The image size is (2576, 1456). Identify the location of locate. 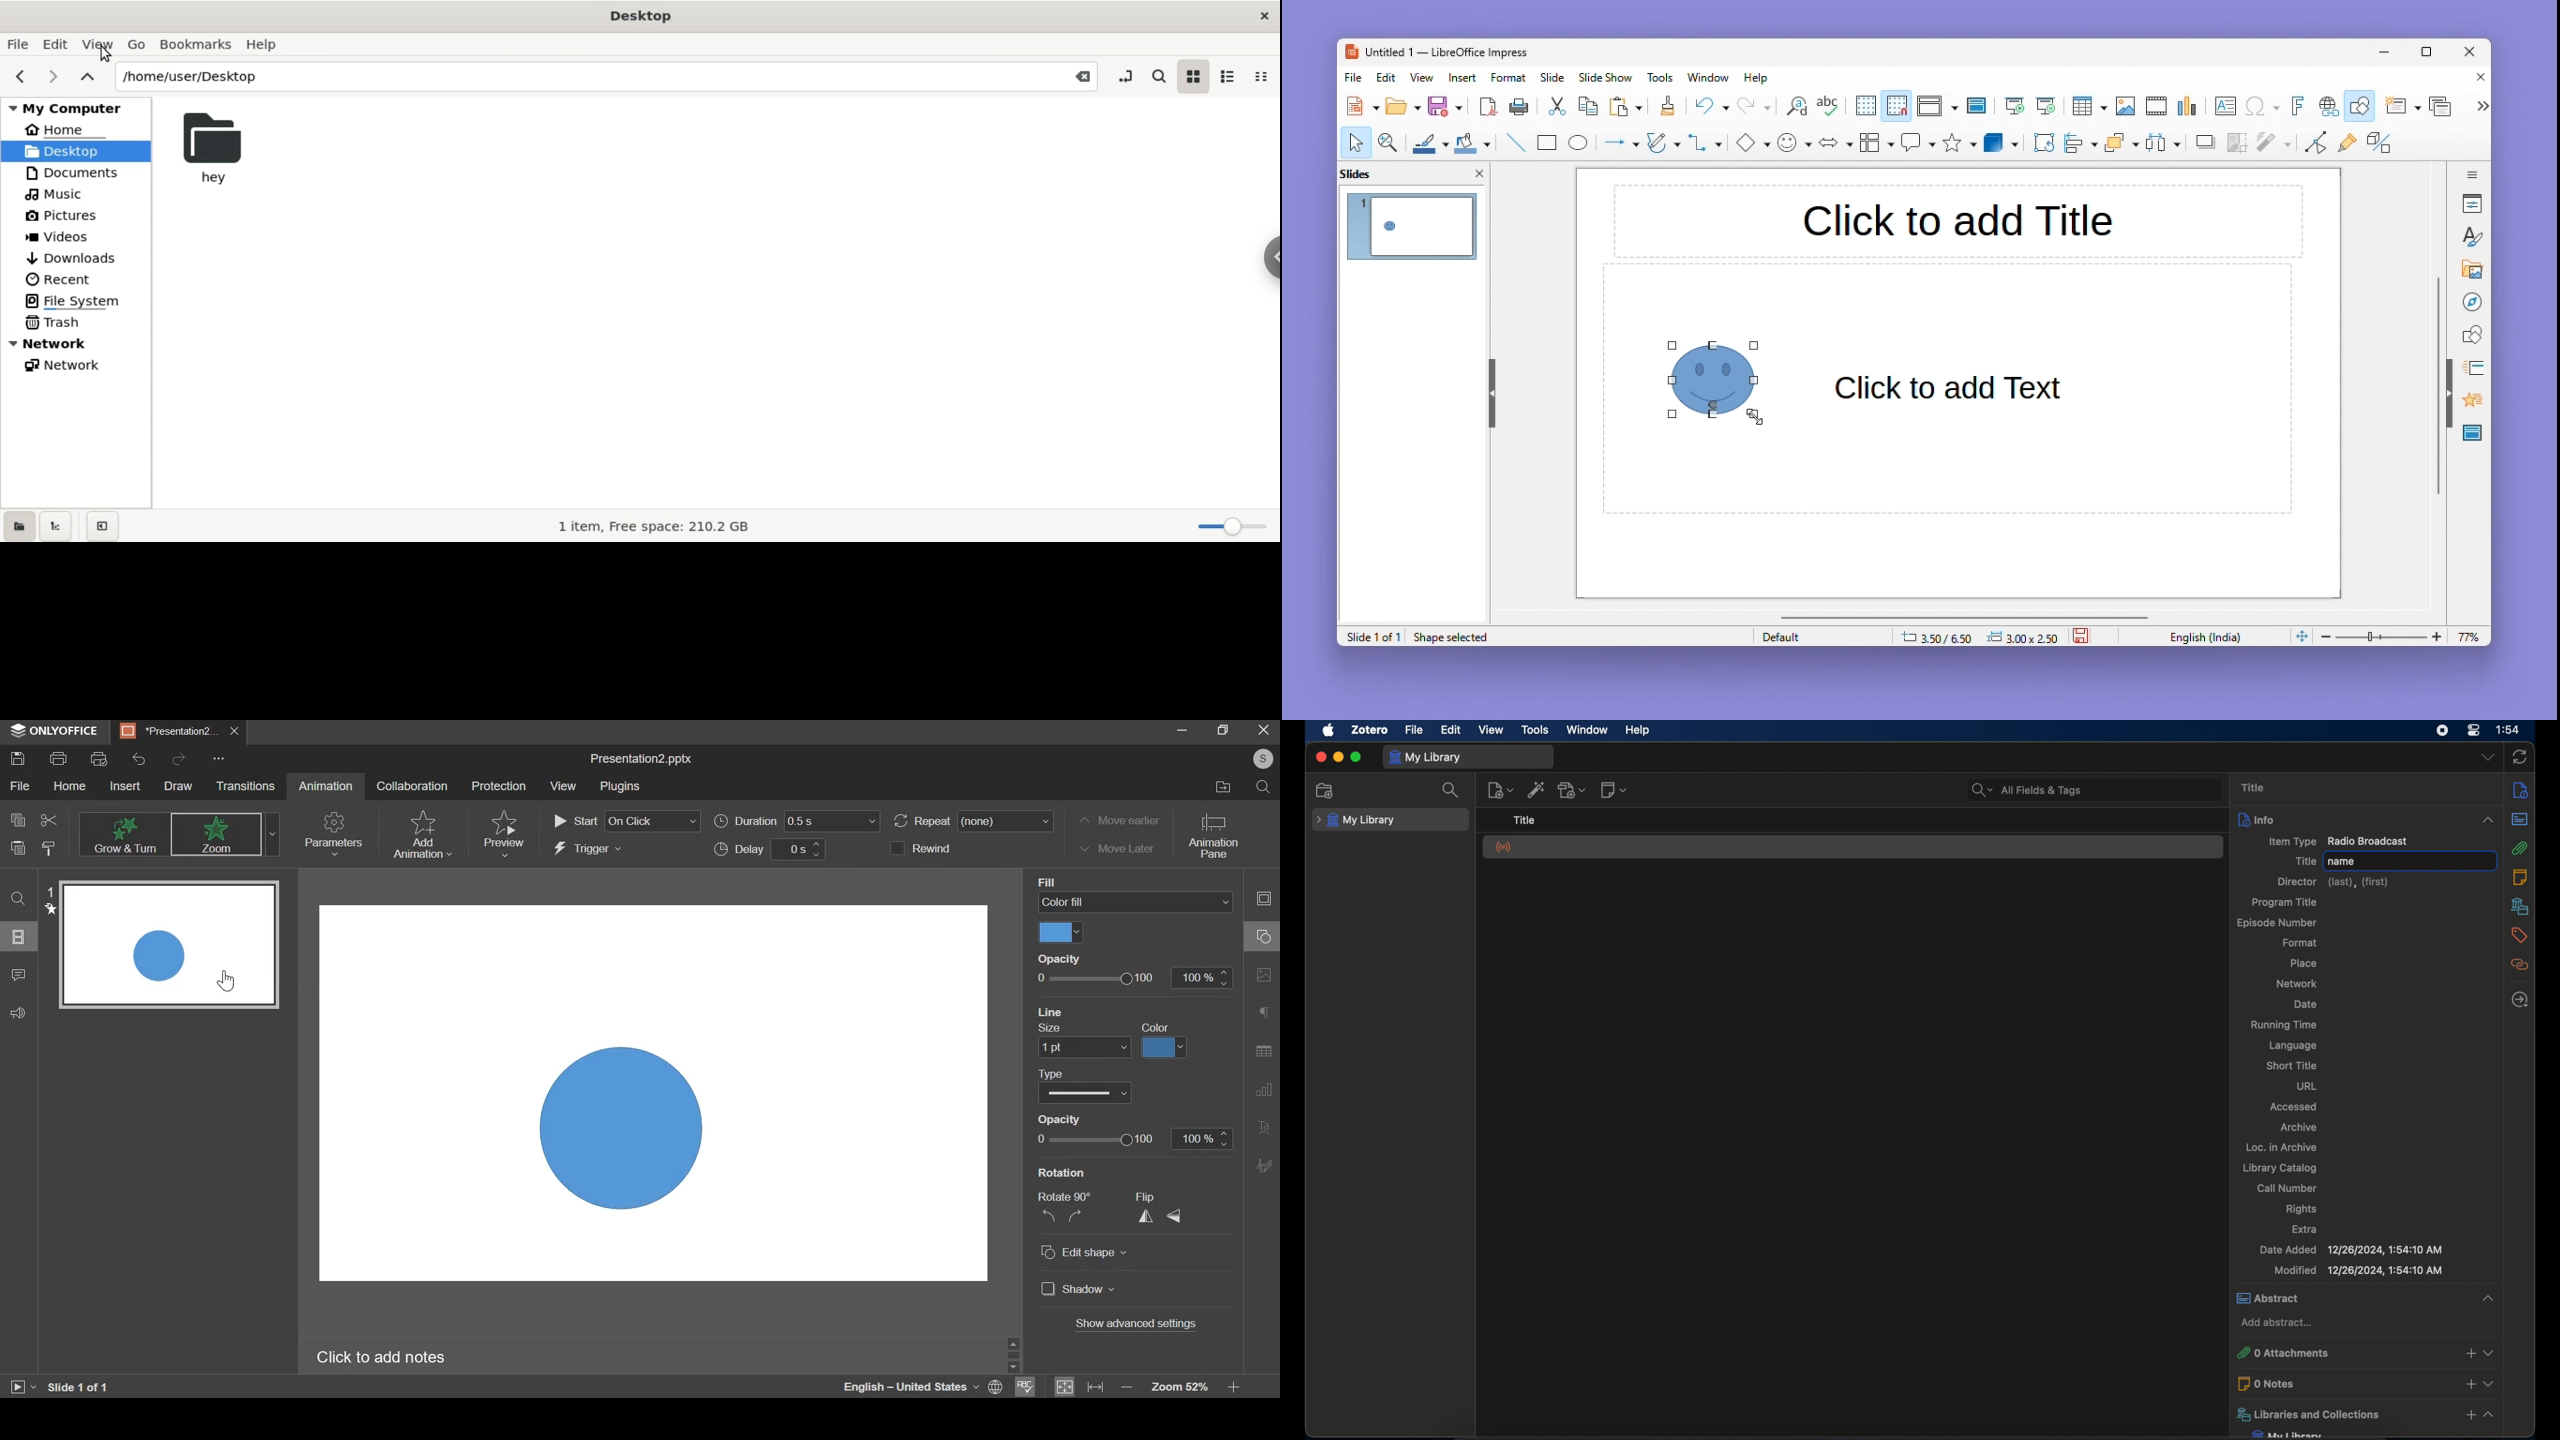
(2520, 999).